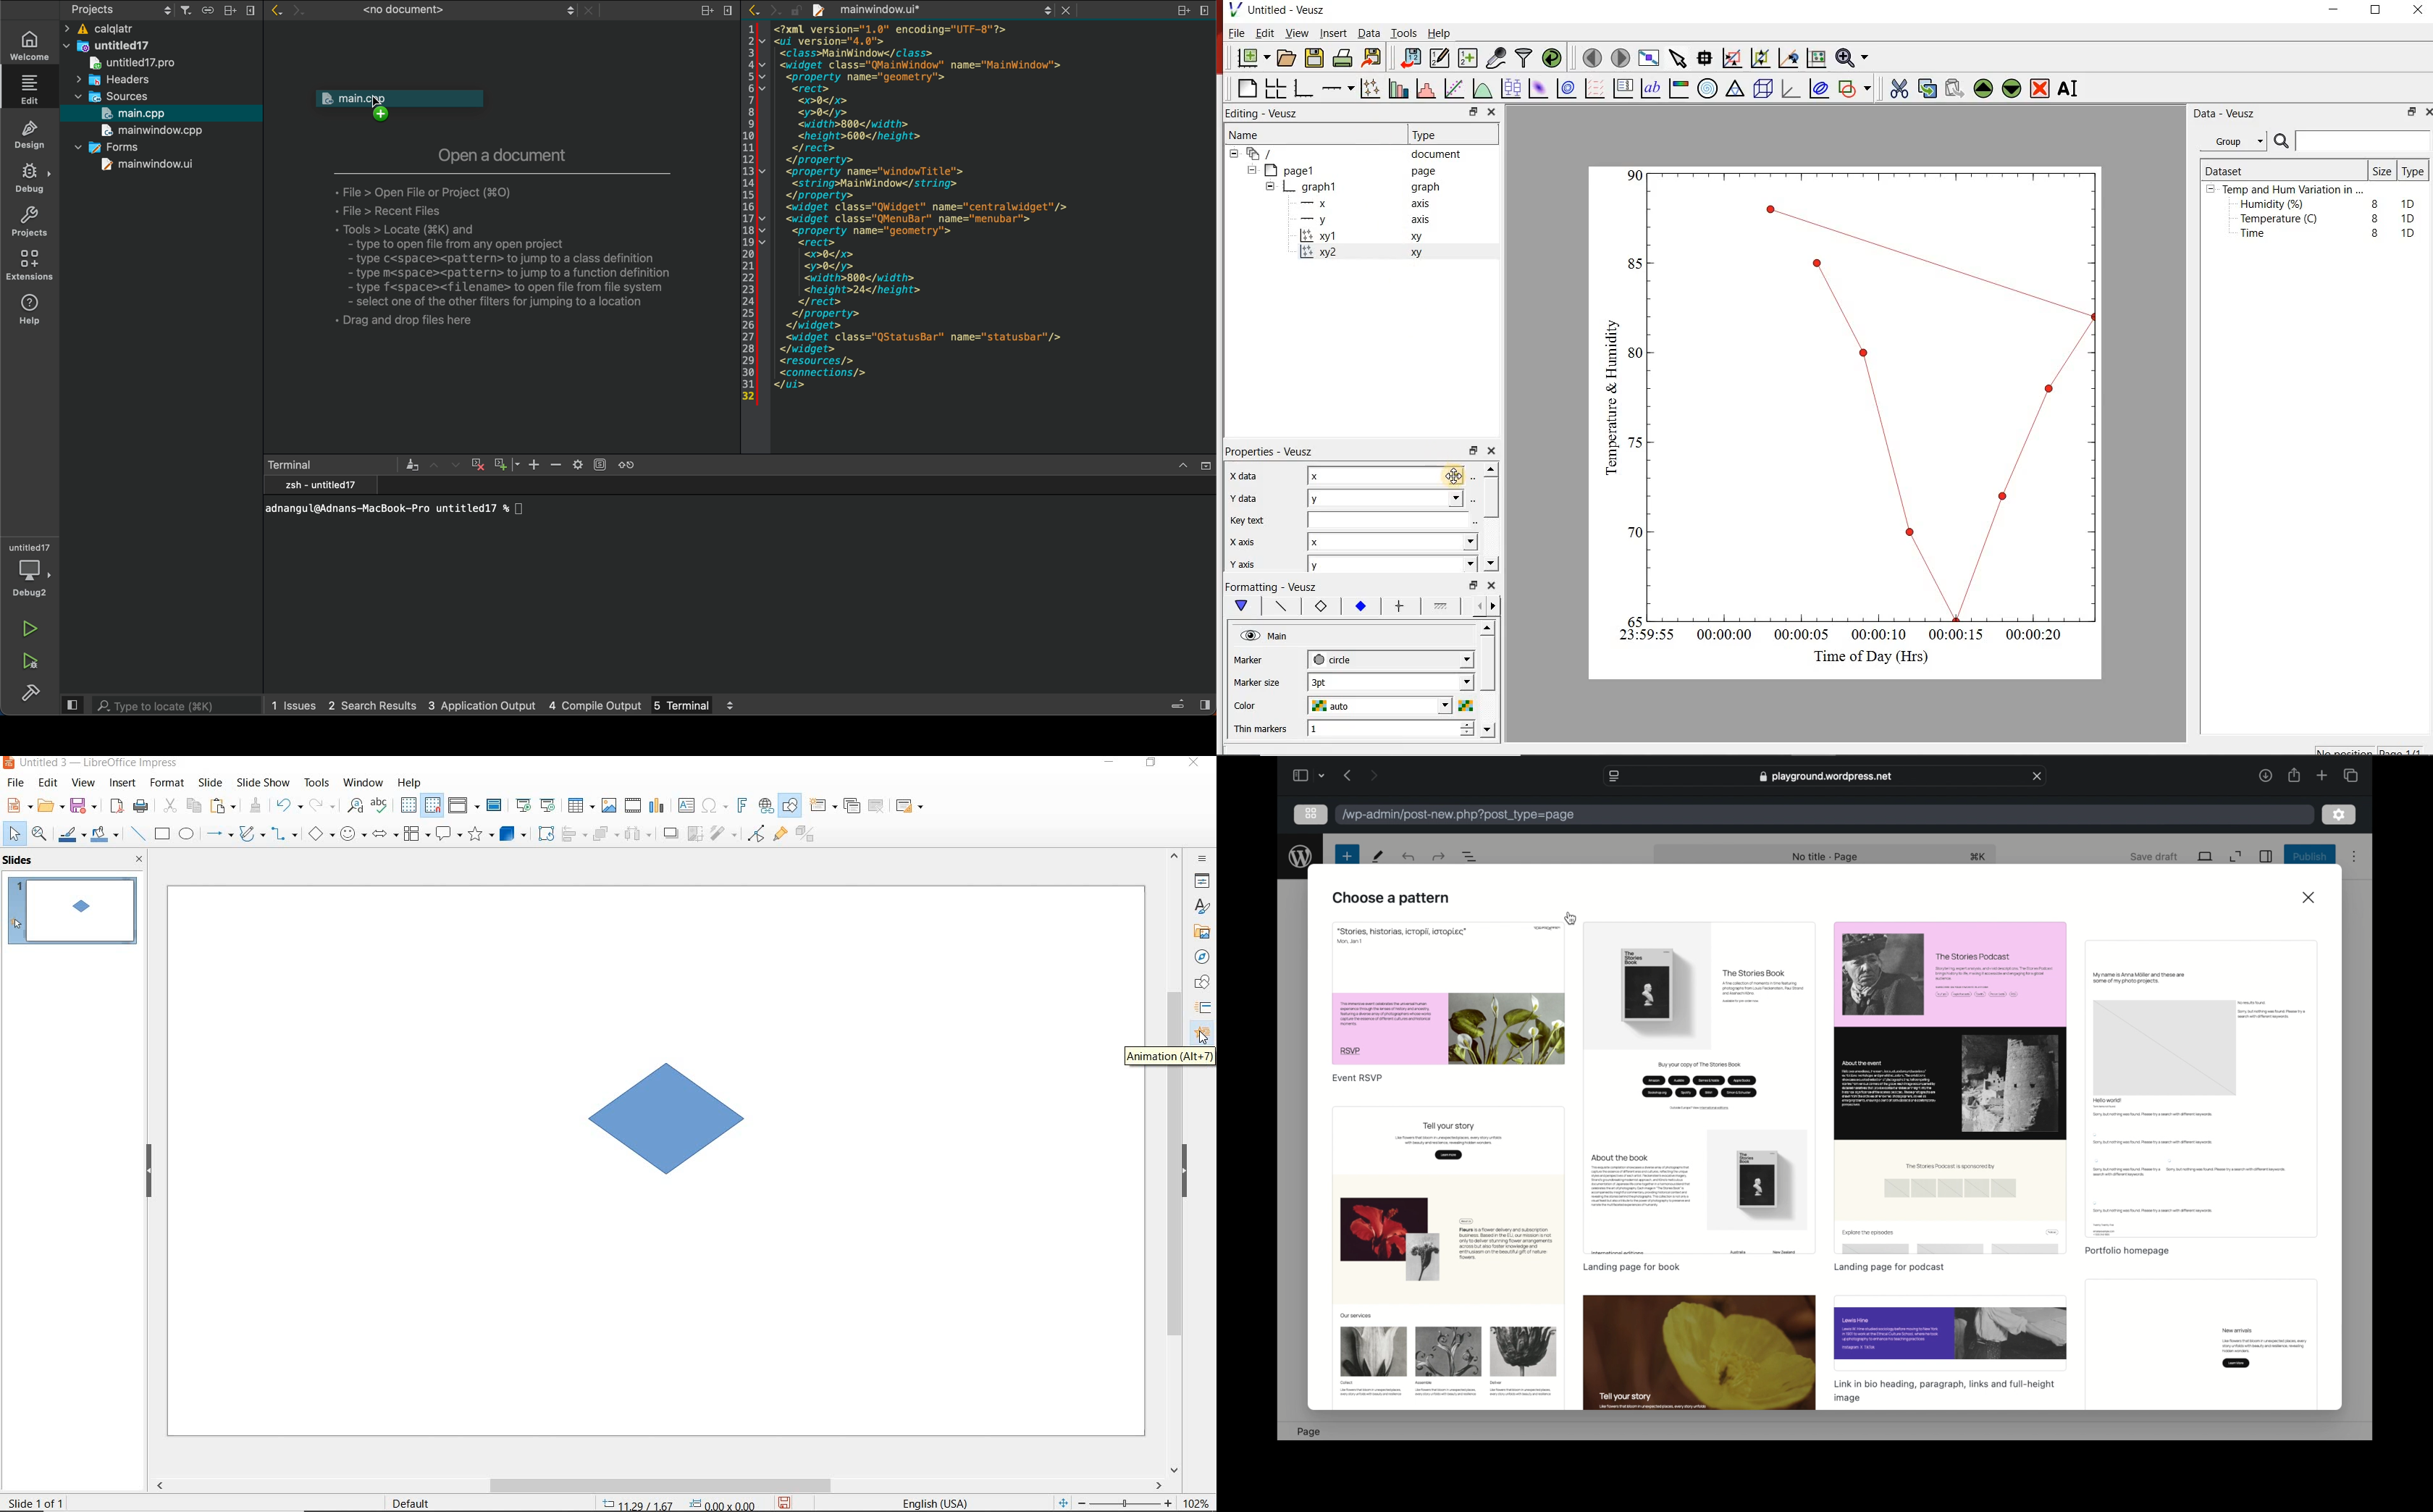 This screenshot has height=1512, width=2436. What do you see at coordinates (1631, 532) in the screenshot?
I see `0.2` at bounding box center [1631, 532].